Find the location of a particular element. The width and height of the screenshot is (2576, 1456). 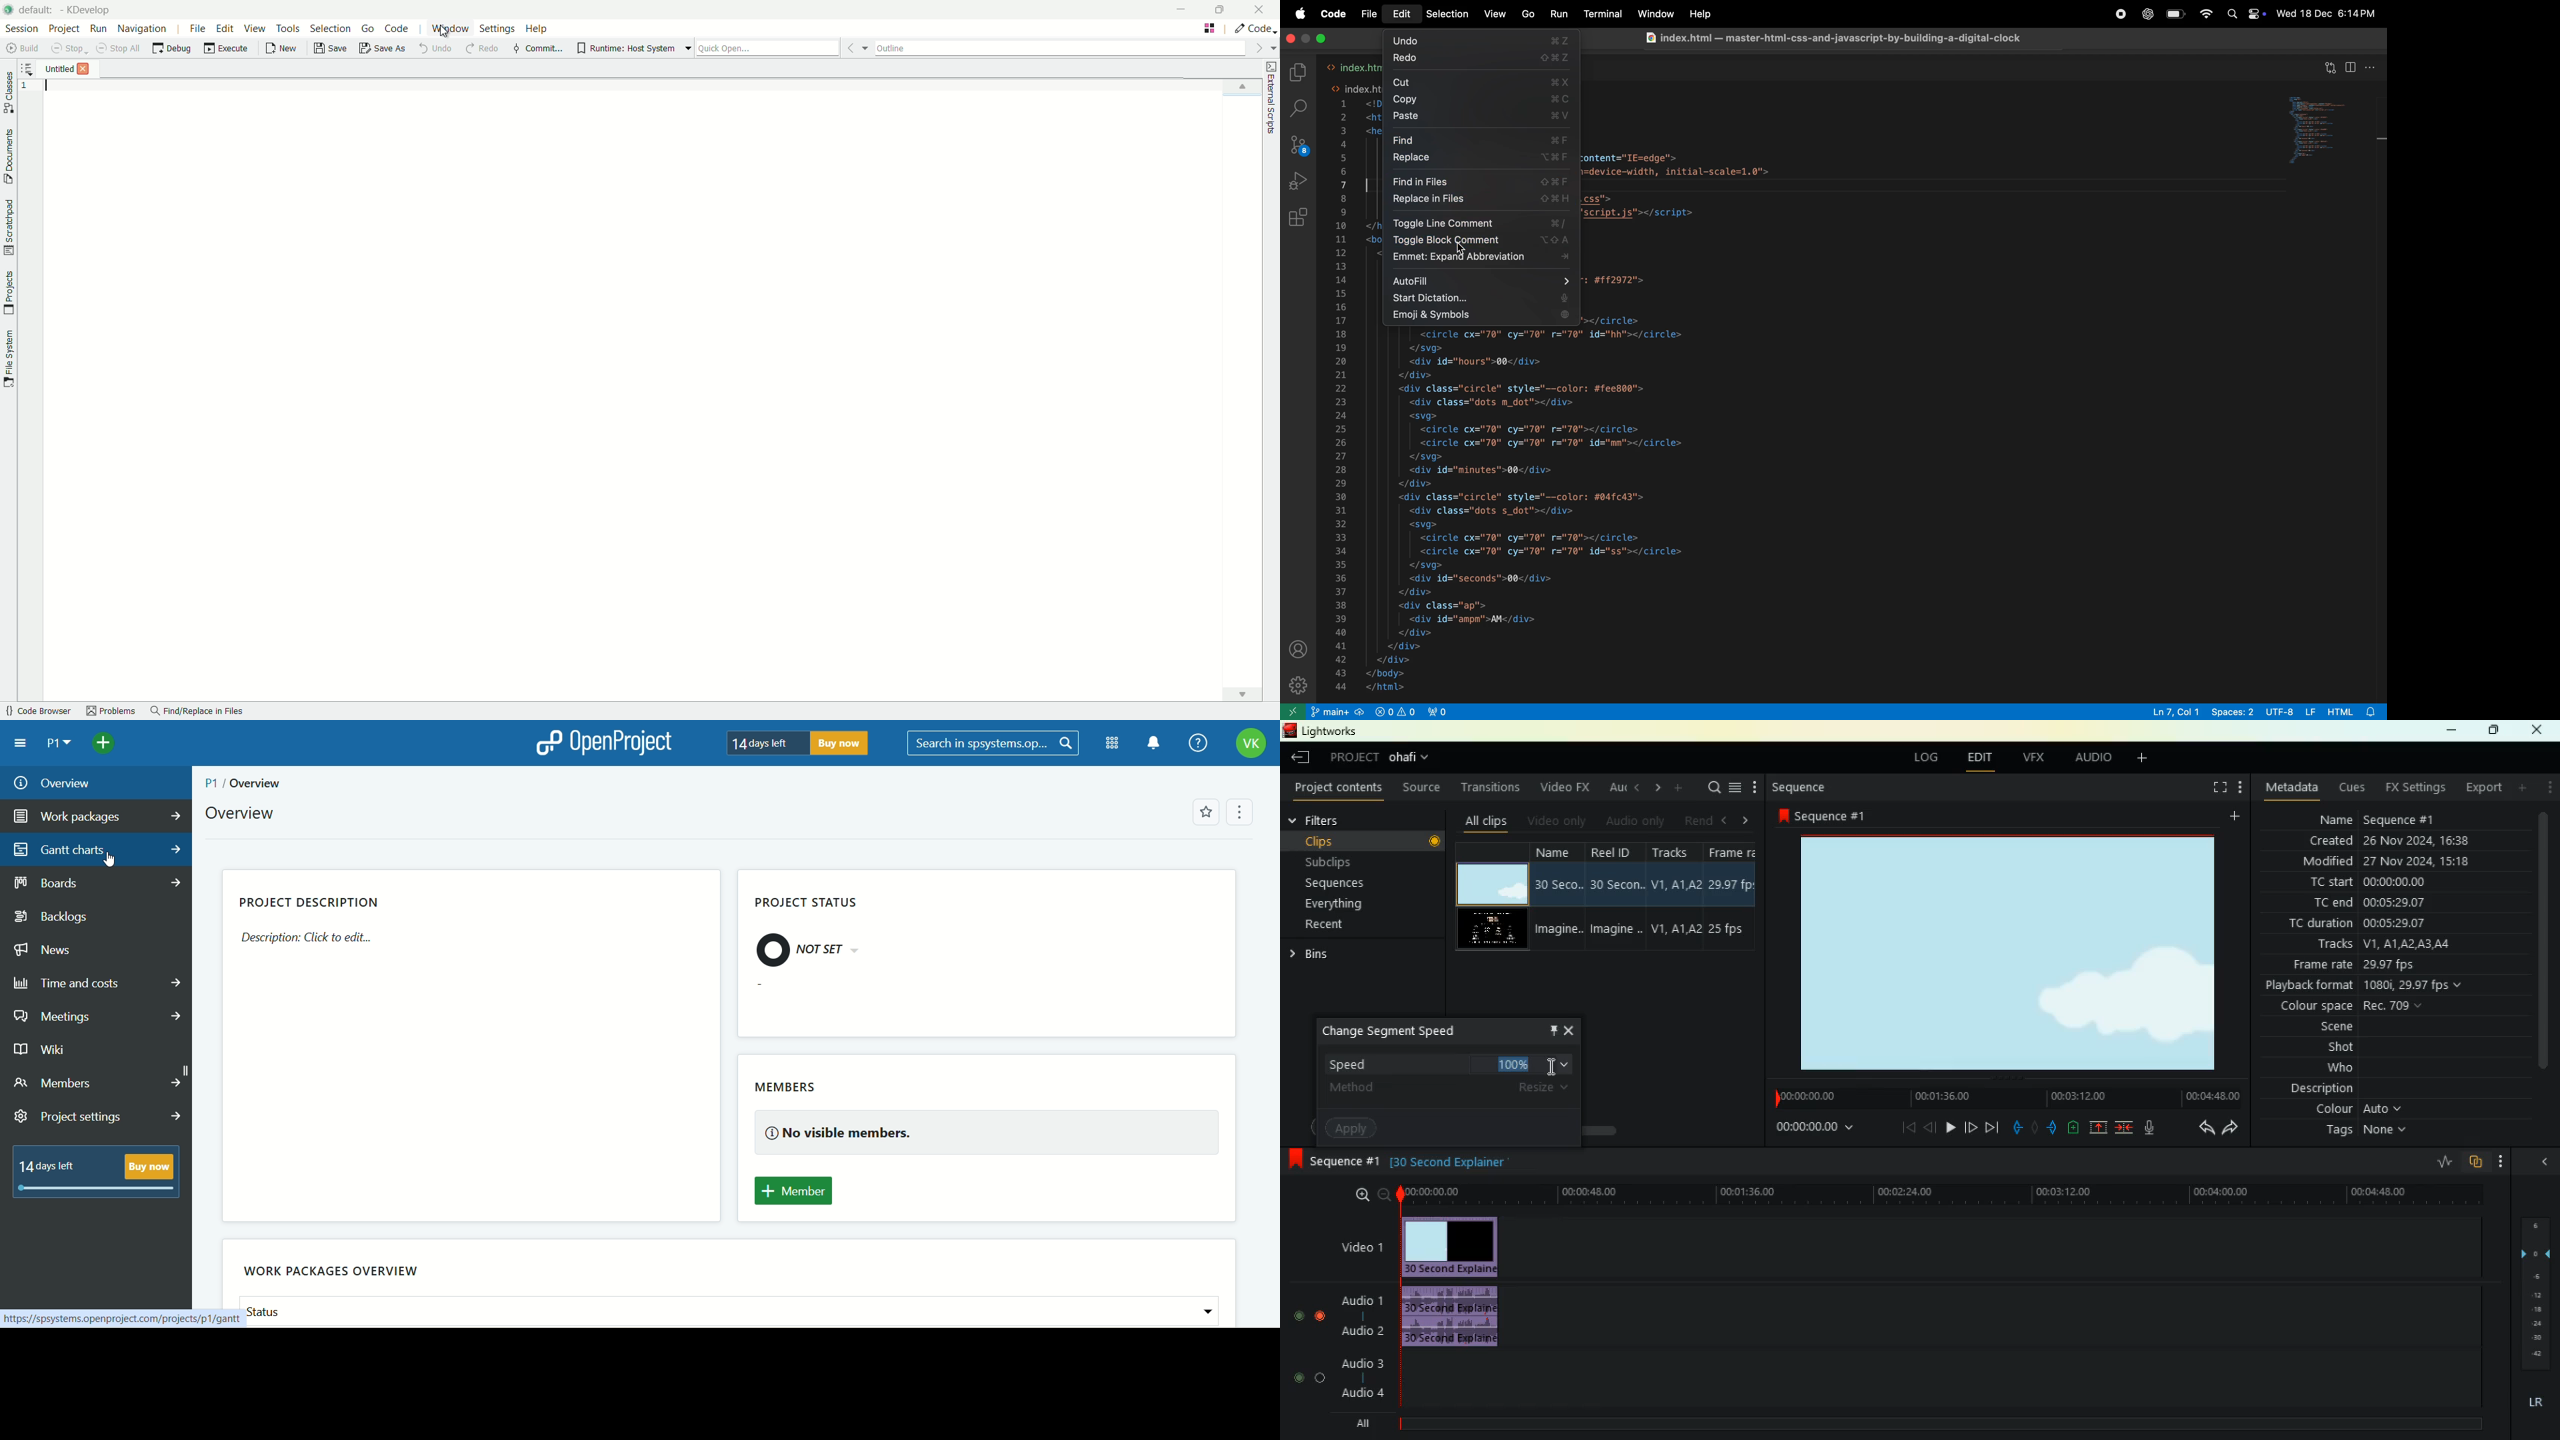

source control is located at coordinates (1300, 146).